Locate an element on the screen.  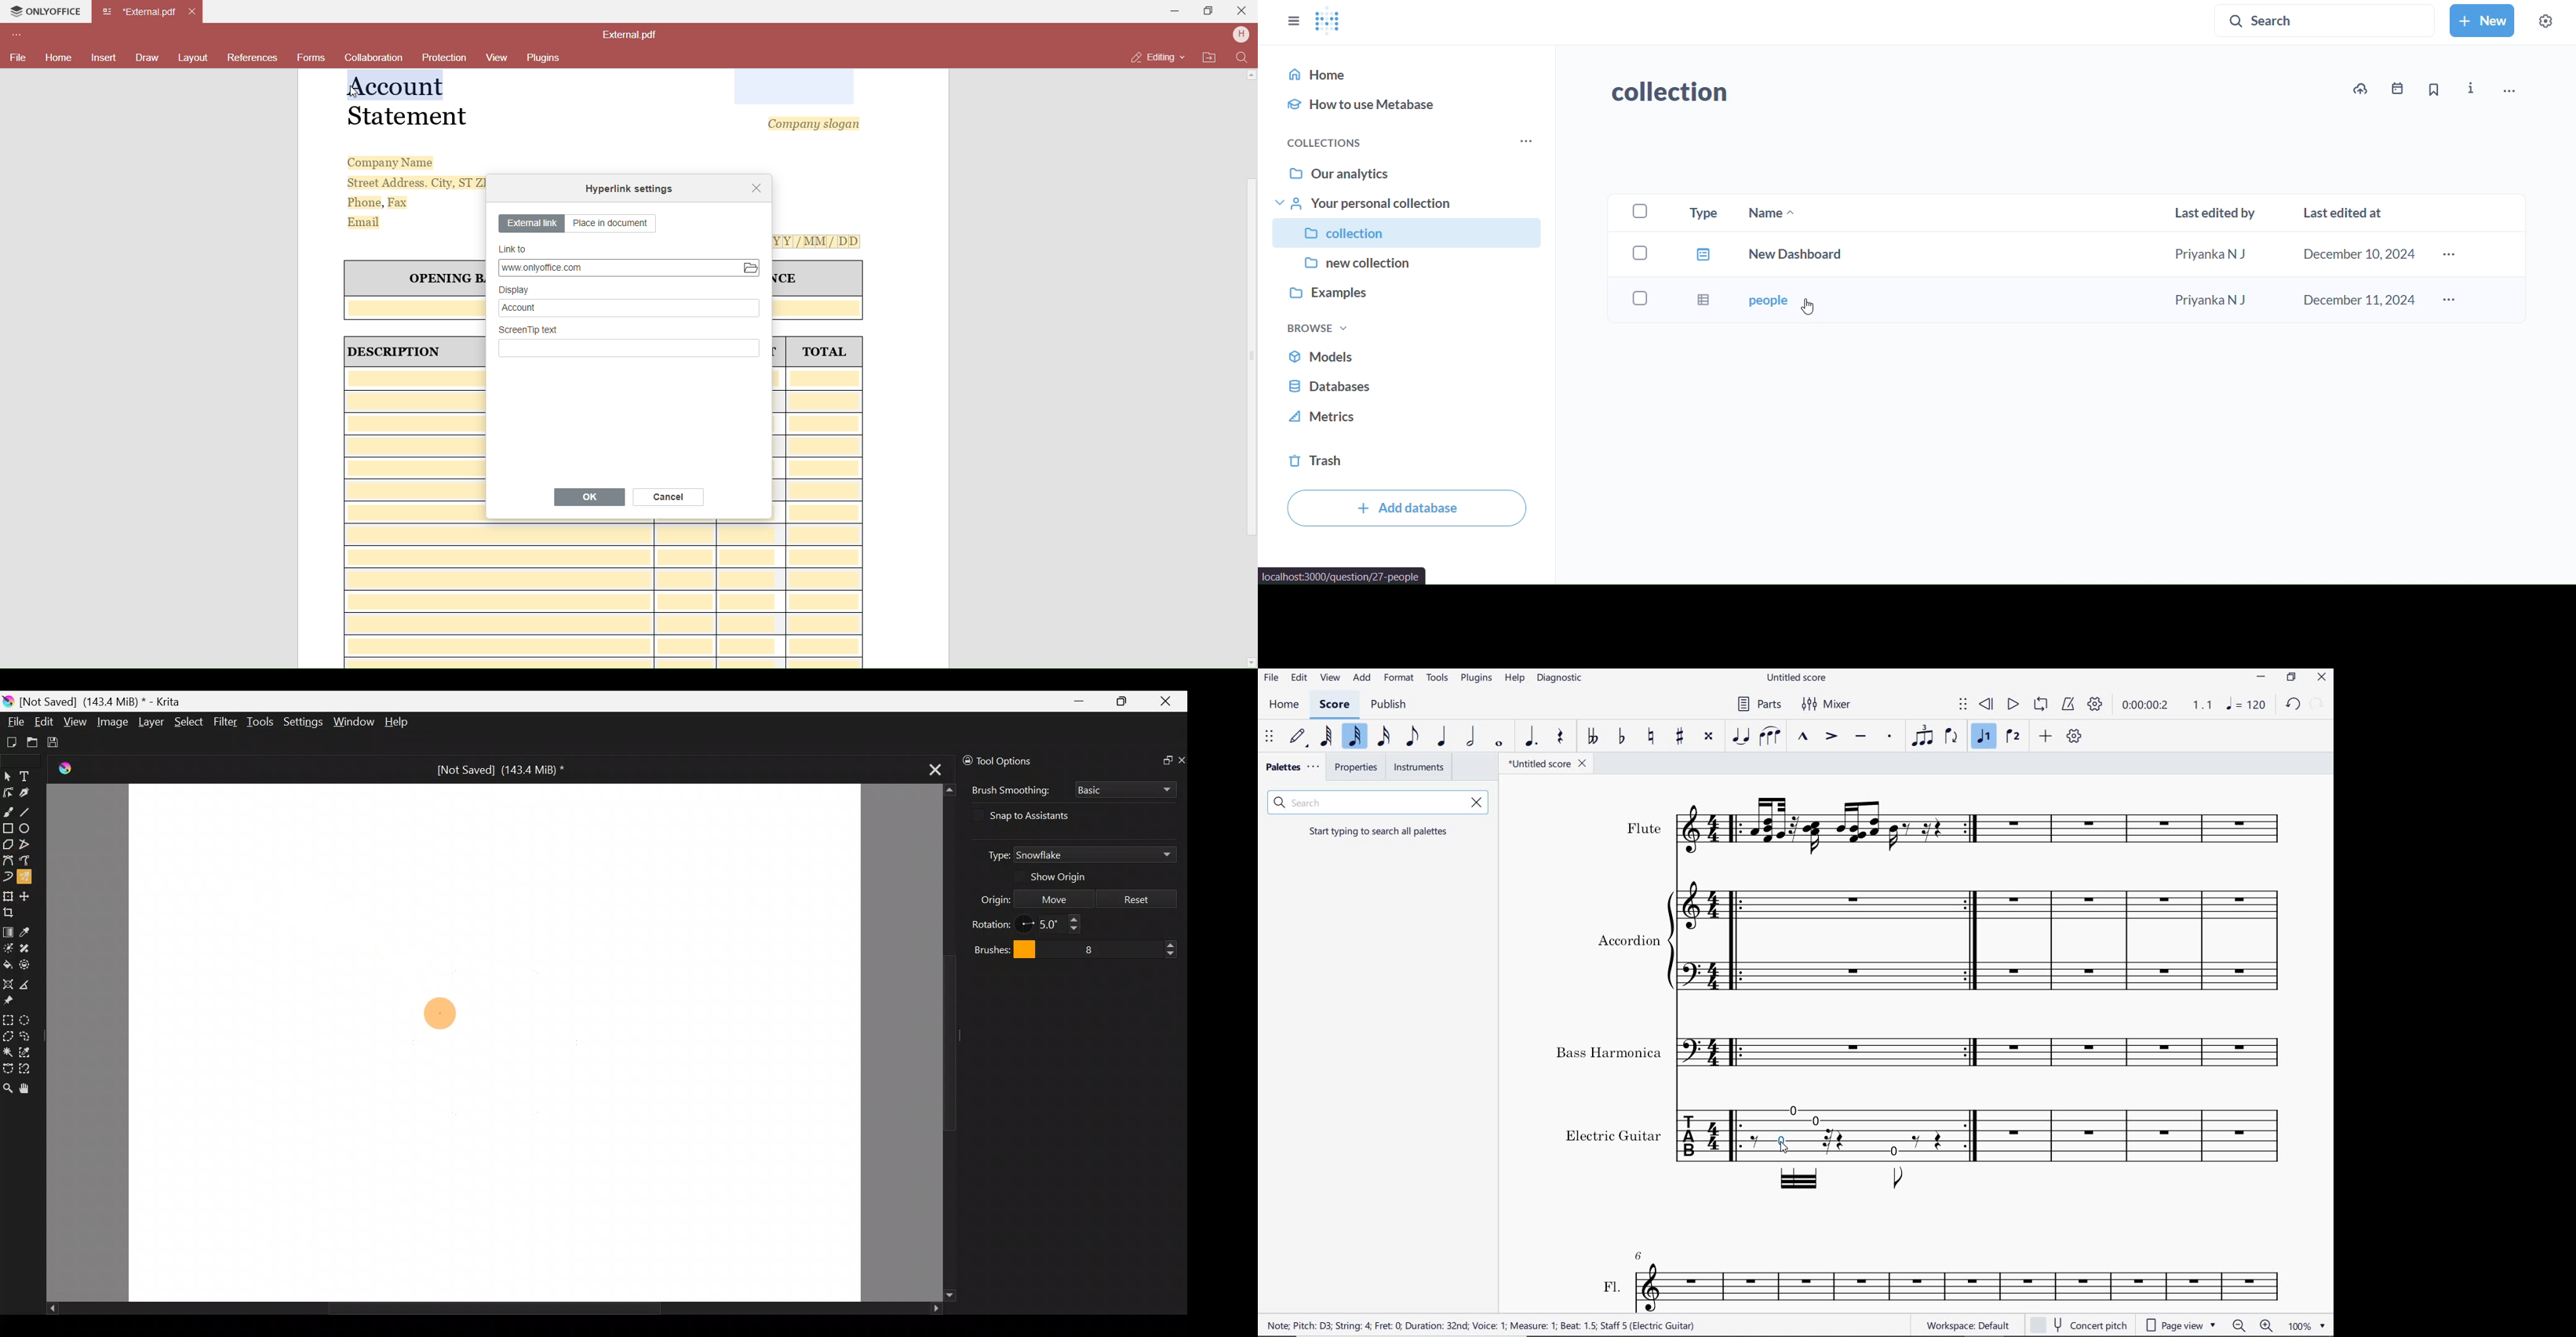
Minimize is located at coordinates (1171, 13).